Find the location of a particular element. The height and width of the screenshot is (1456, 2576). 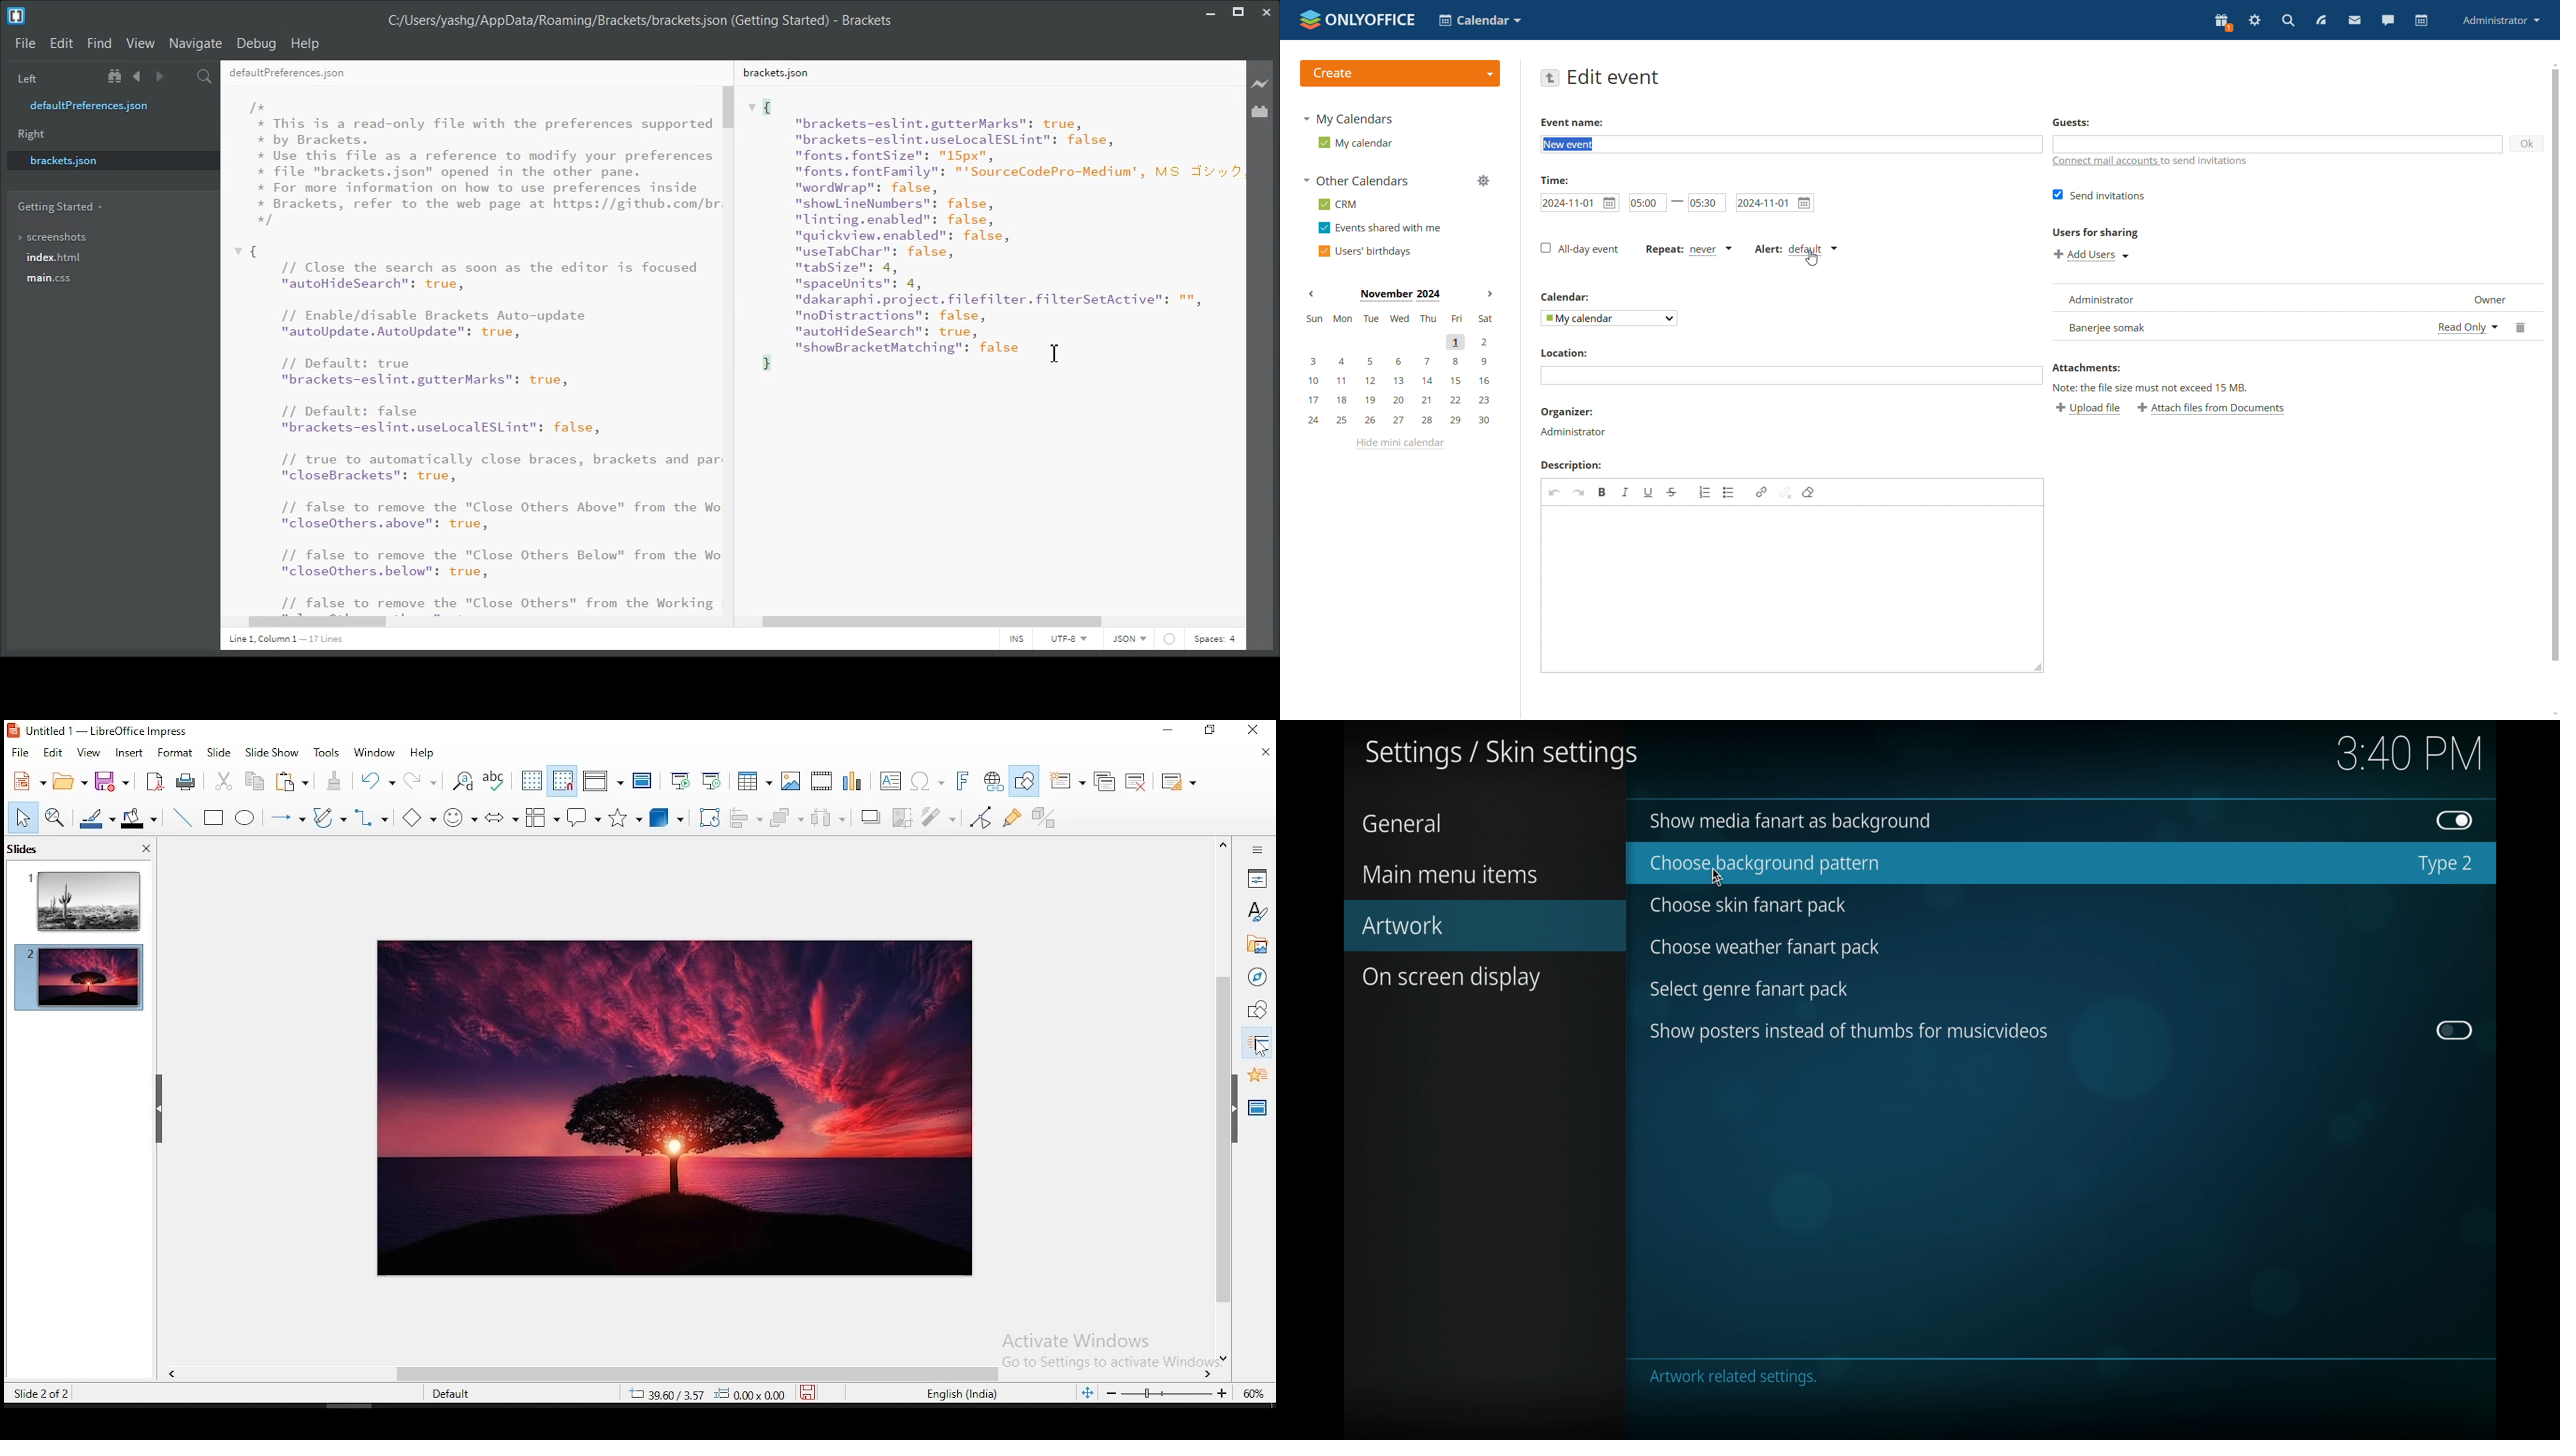

Help is located at coordinates (307, 44).